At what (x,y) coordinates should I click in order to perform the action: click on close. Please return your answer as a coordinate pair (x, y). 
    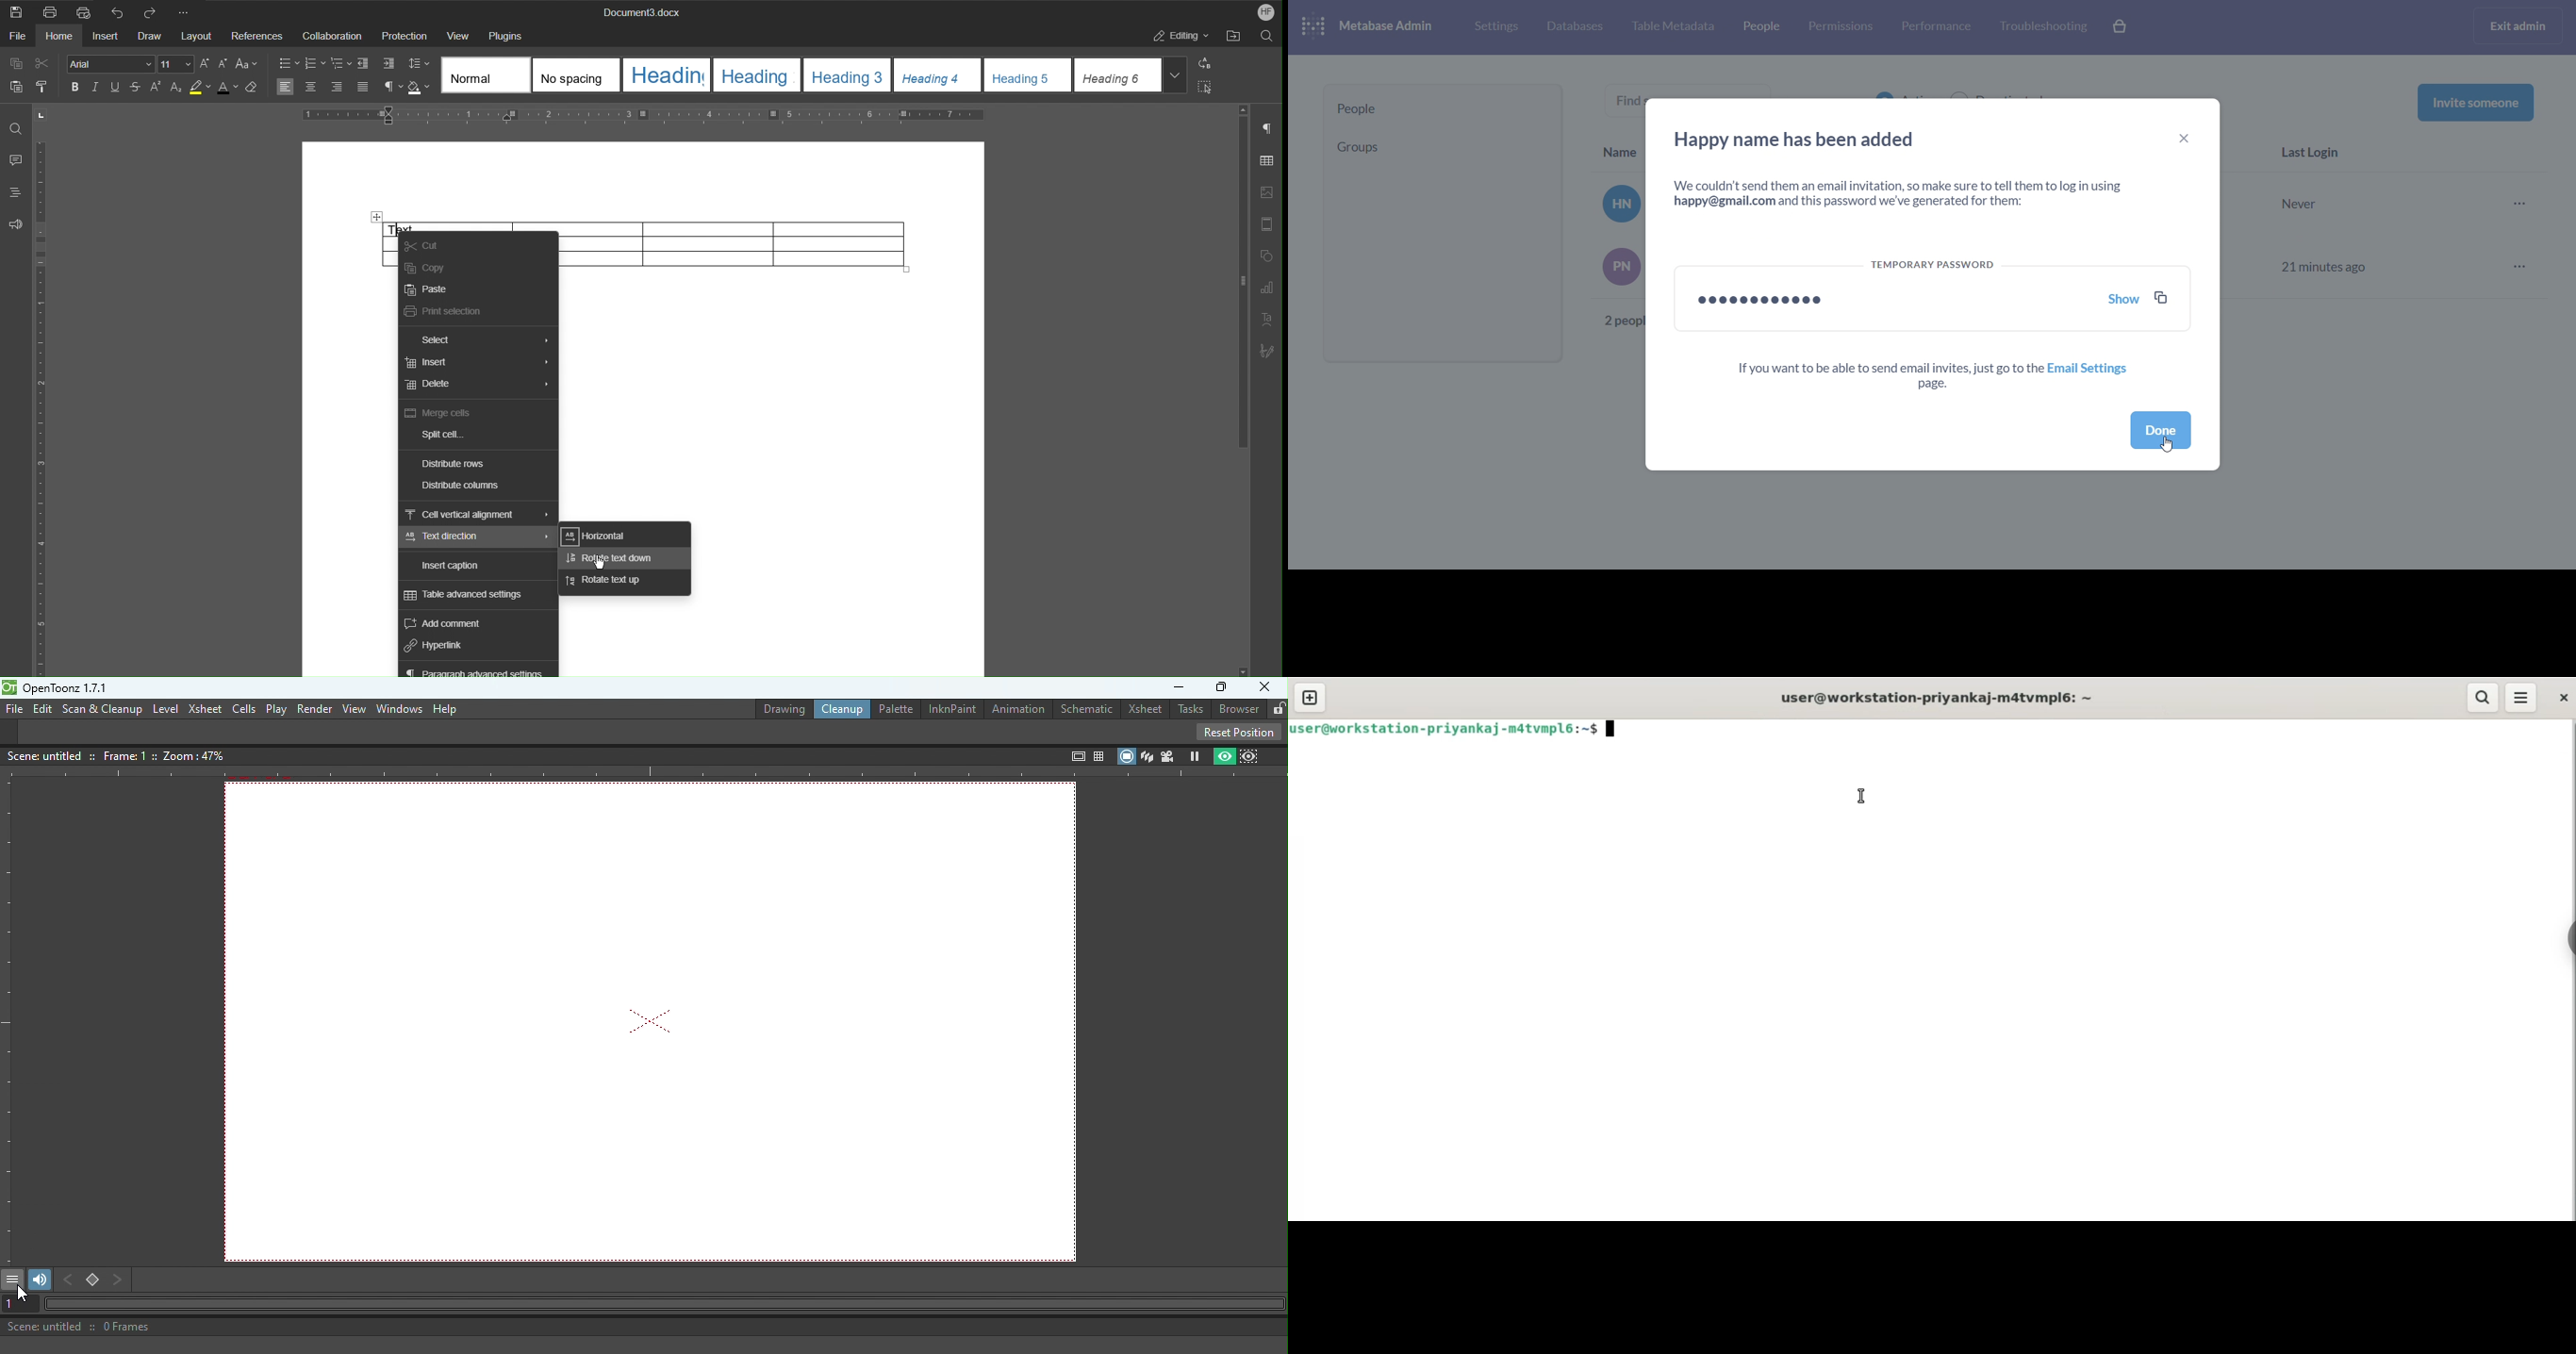
    Looking at the image, I should click on (2186, 139).